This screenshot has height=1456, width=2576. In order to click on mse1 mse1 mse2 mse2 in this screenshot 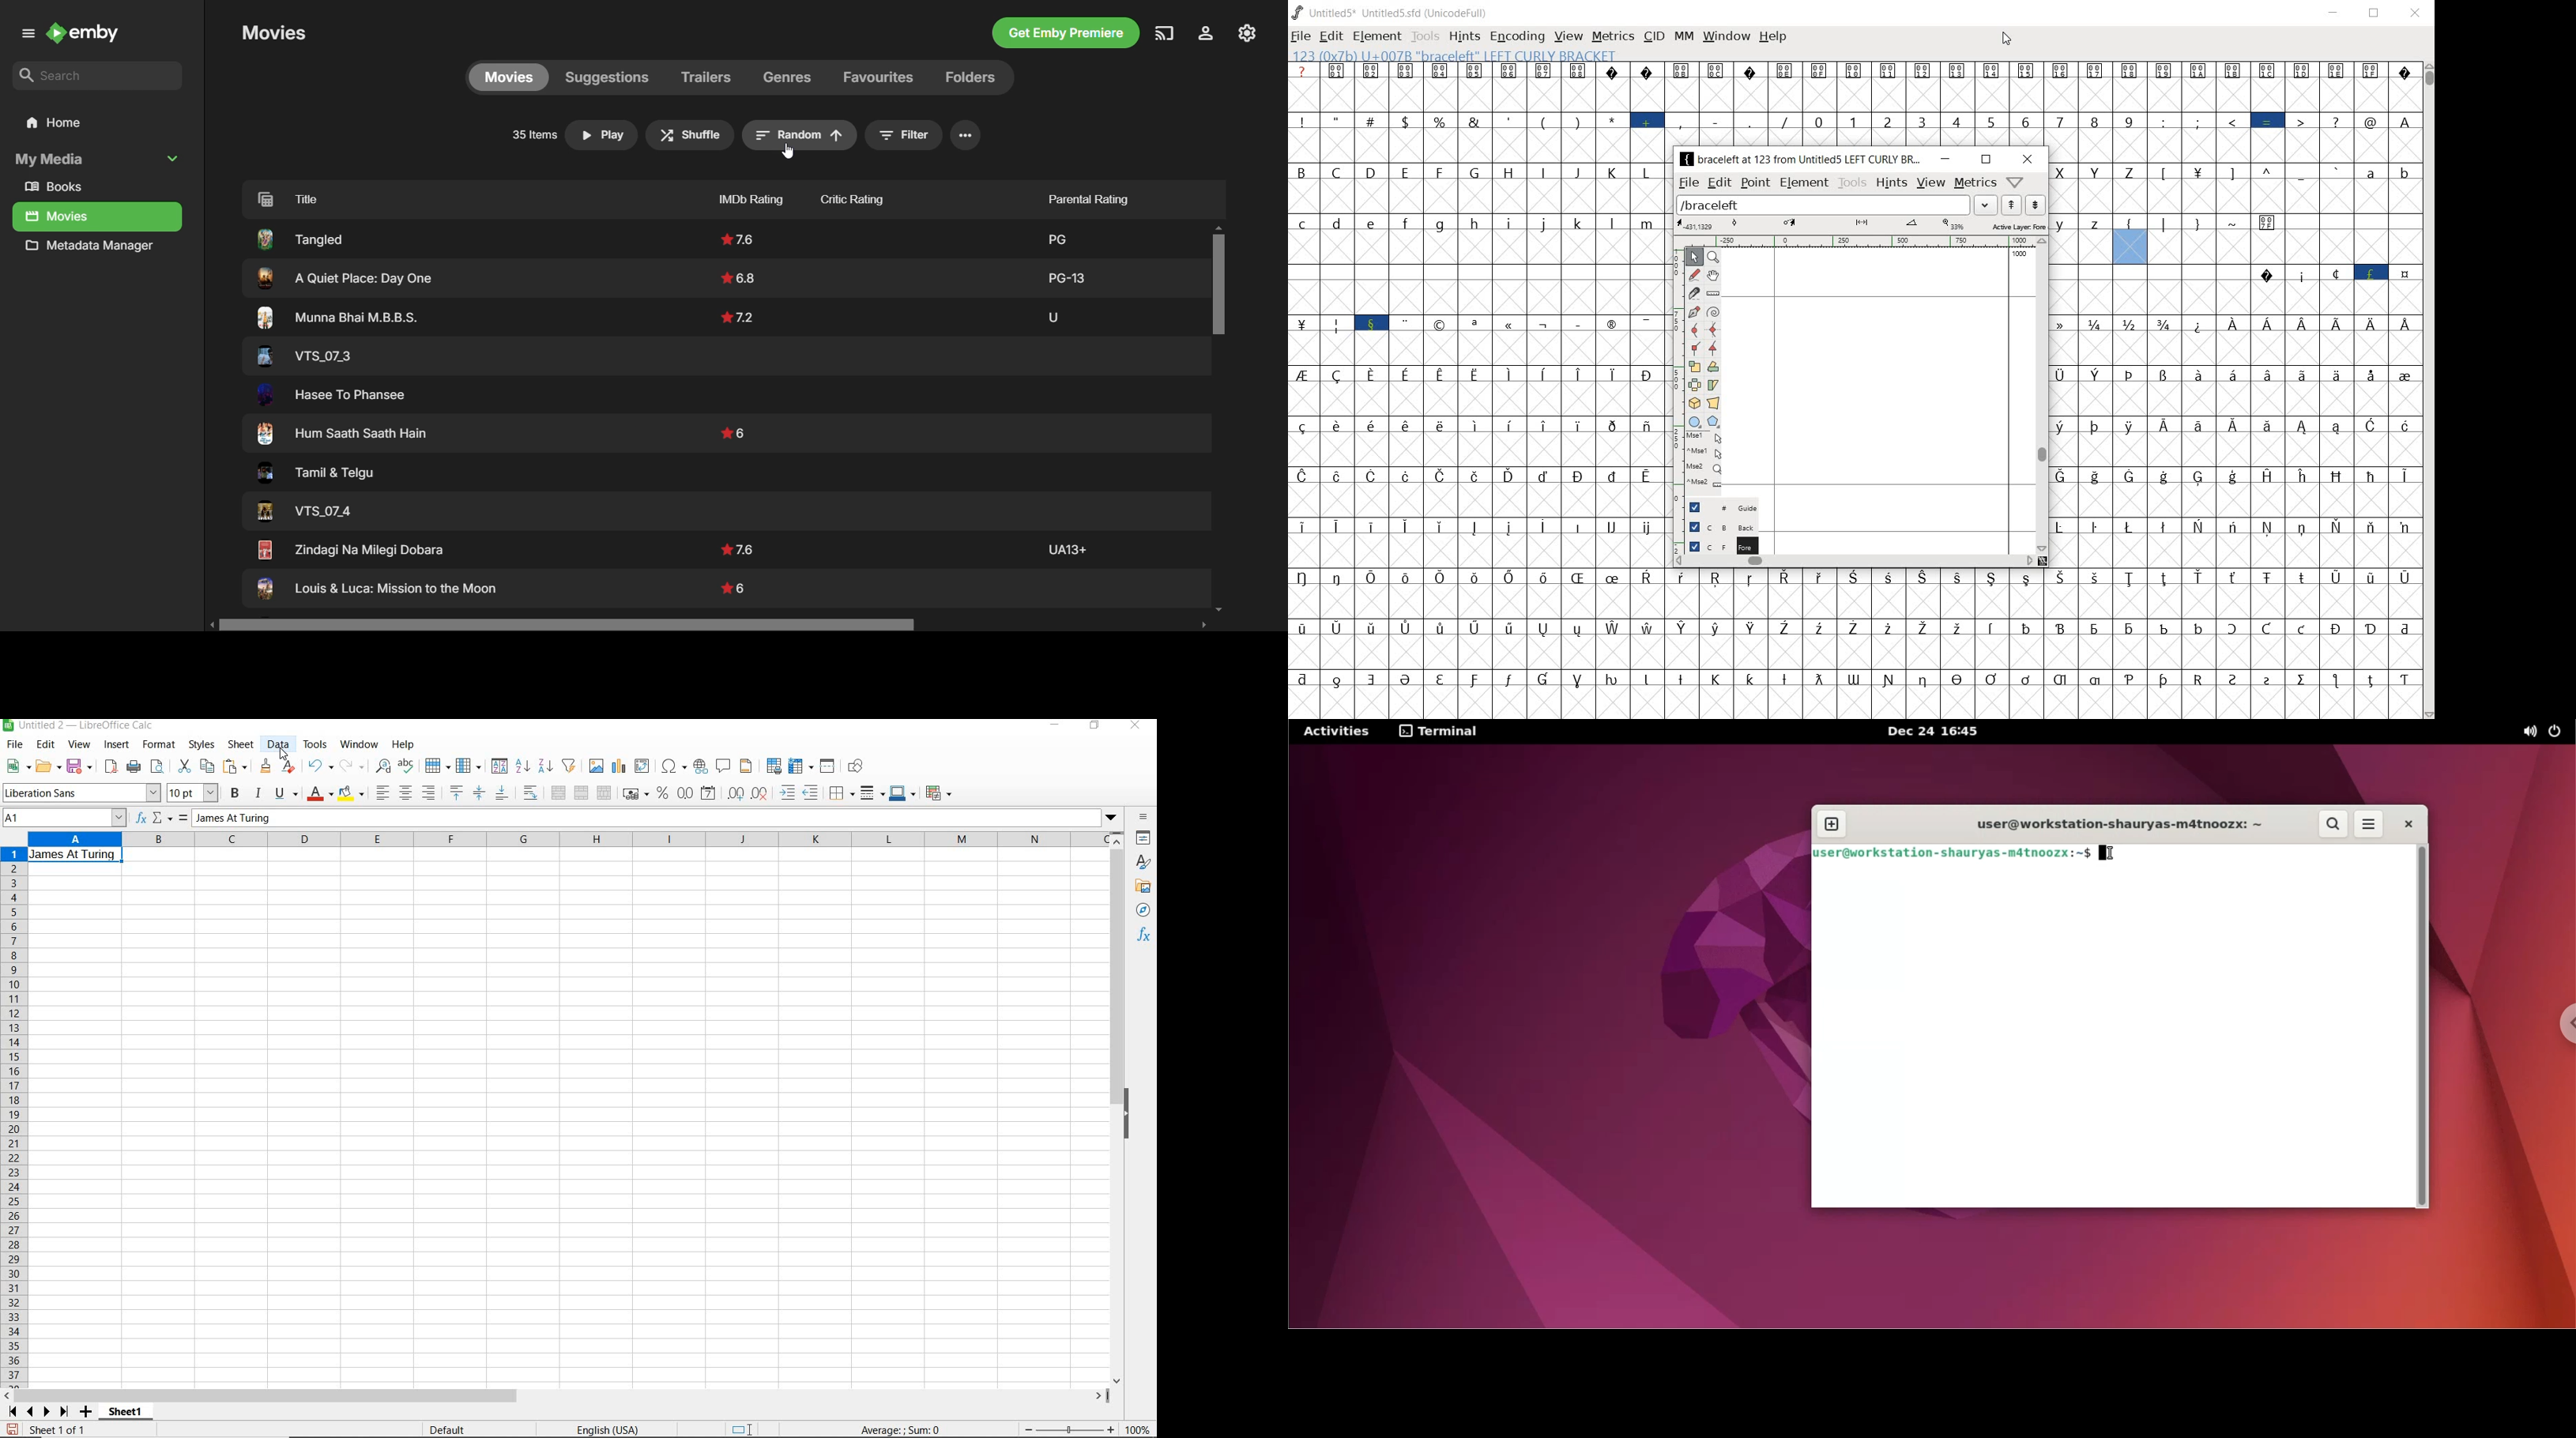, I will do `click(1701, 463)`.